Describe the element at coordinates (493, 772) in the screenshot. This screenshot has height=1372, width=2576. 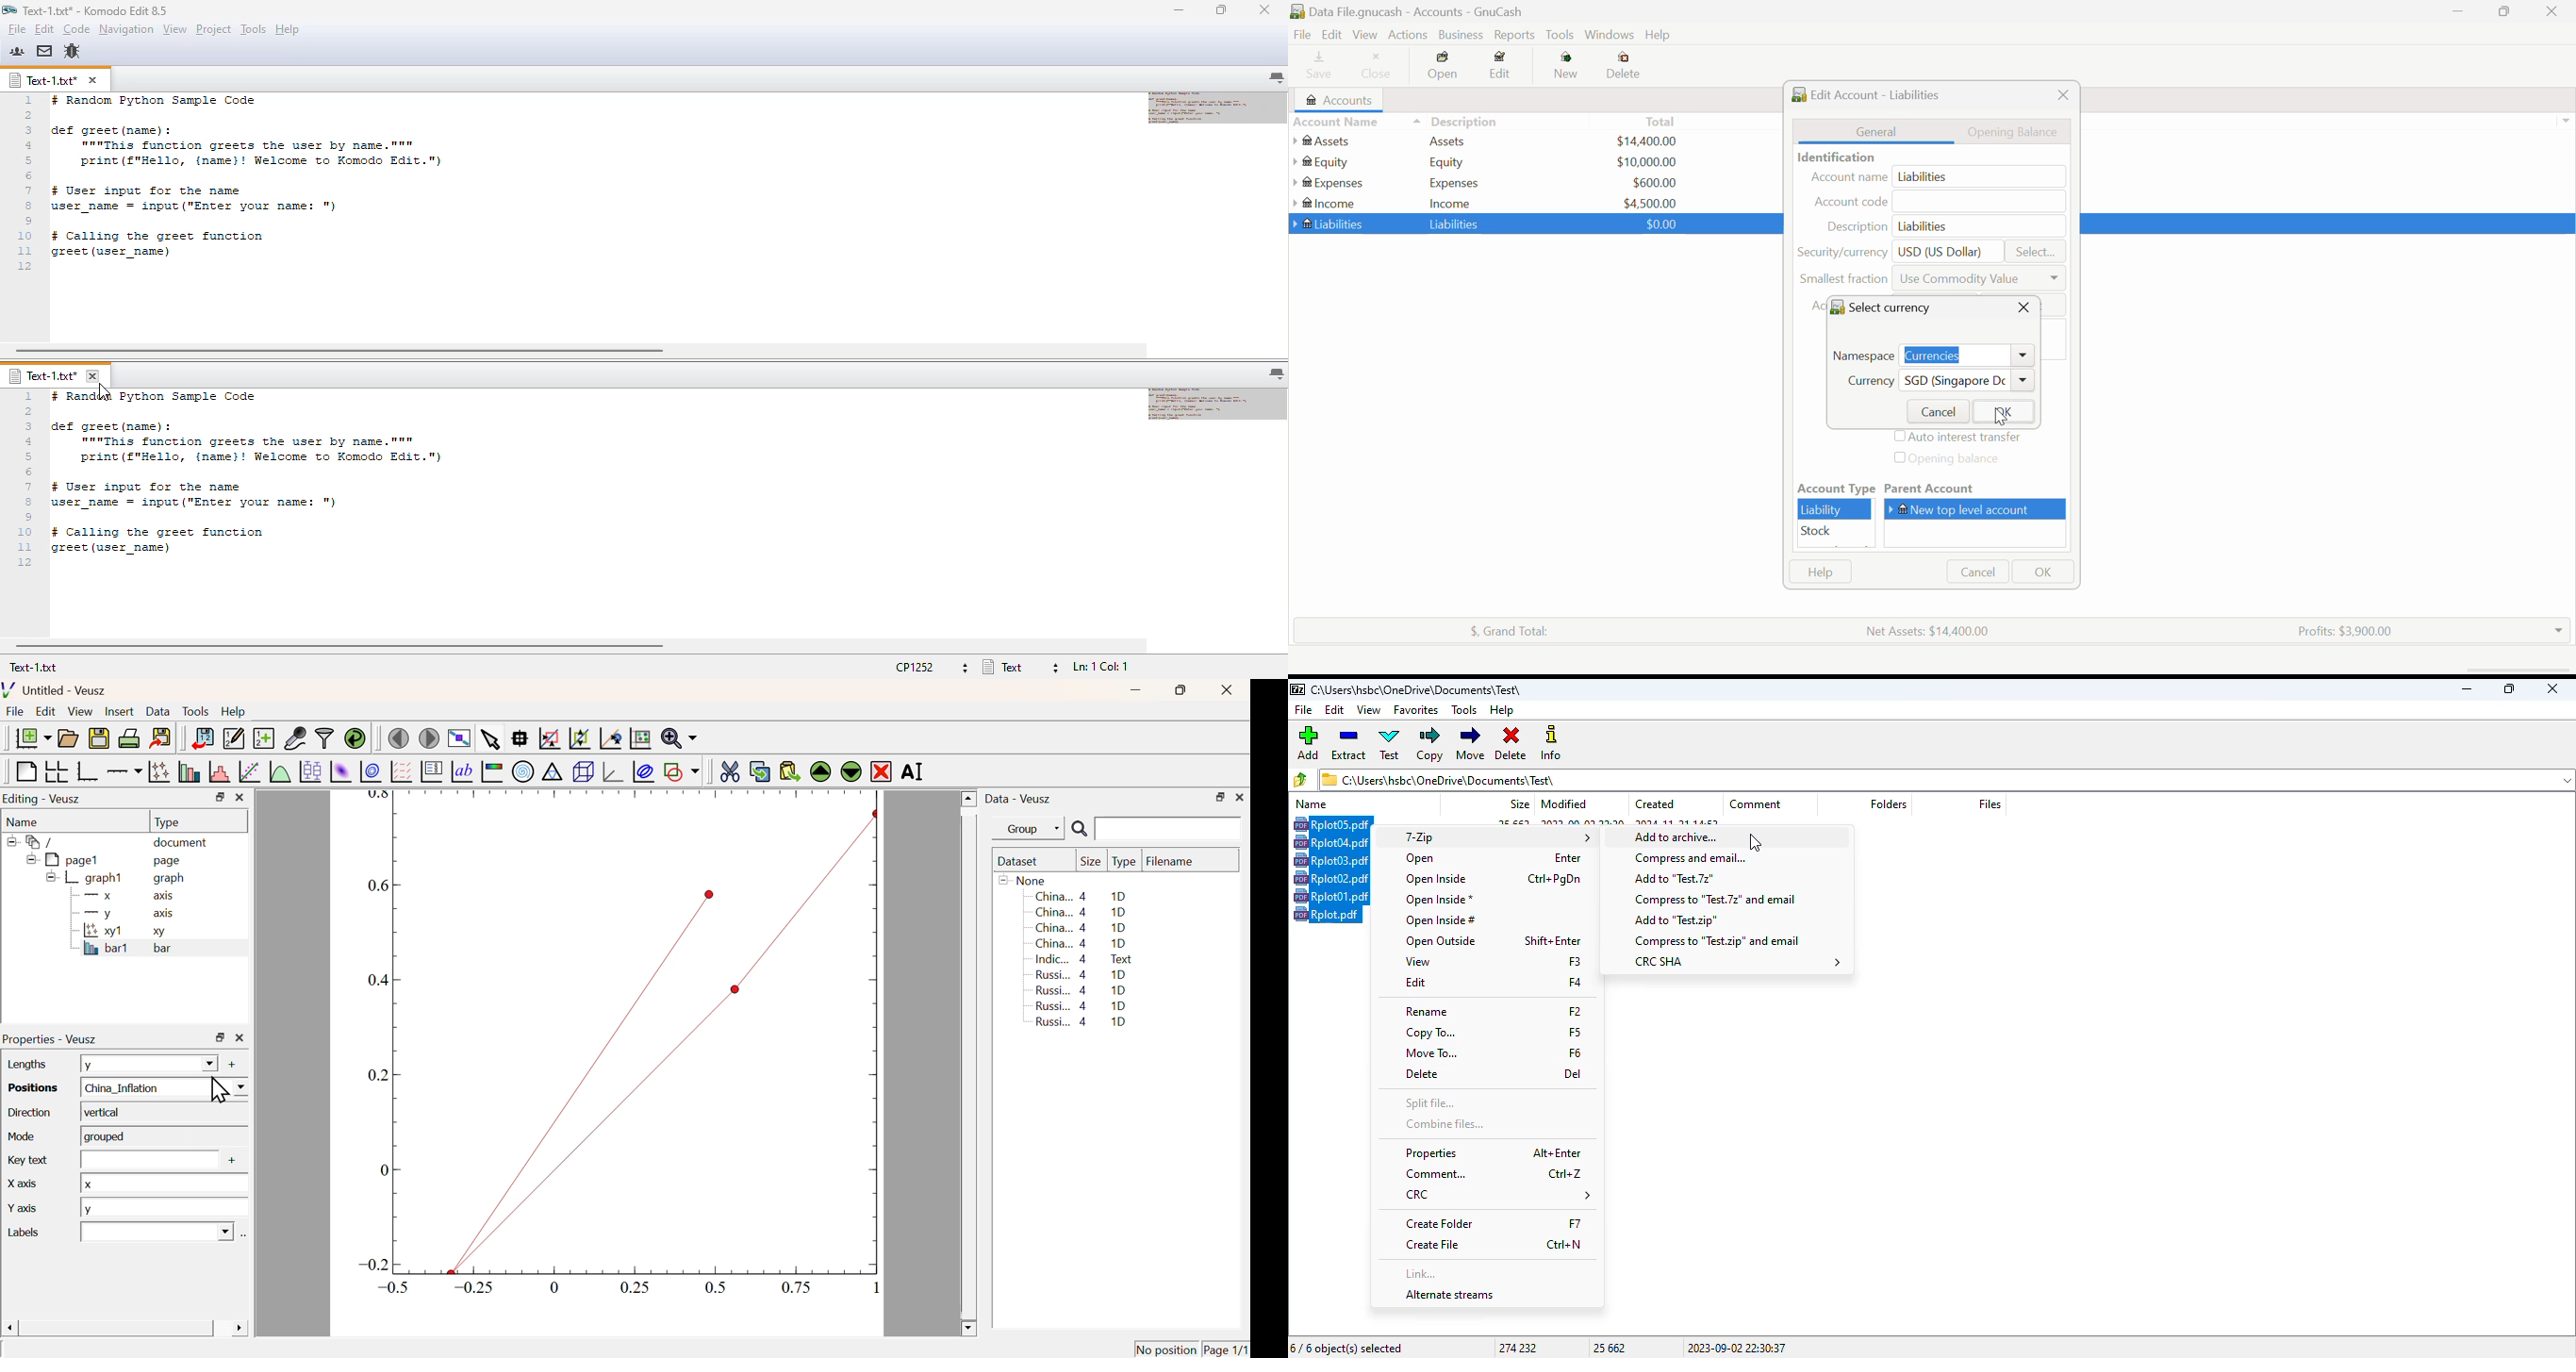
I see `Image Color bar` at that location.